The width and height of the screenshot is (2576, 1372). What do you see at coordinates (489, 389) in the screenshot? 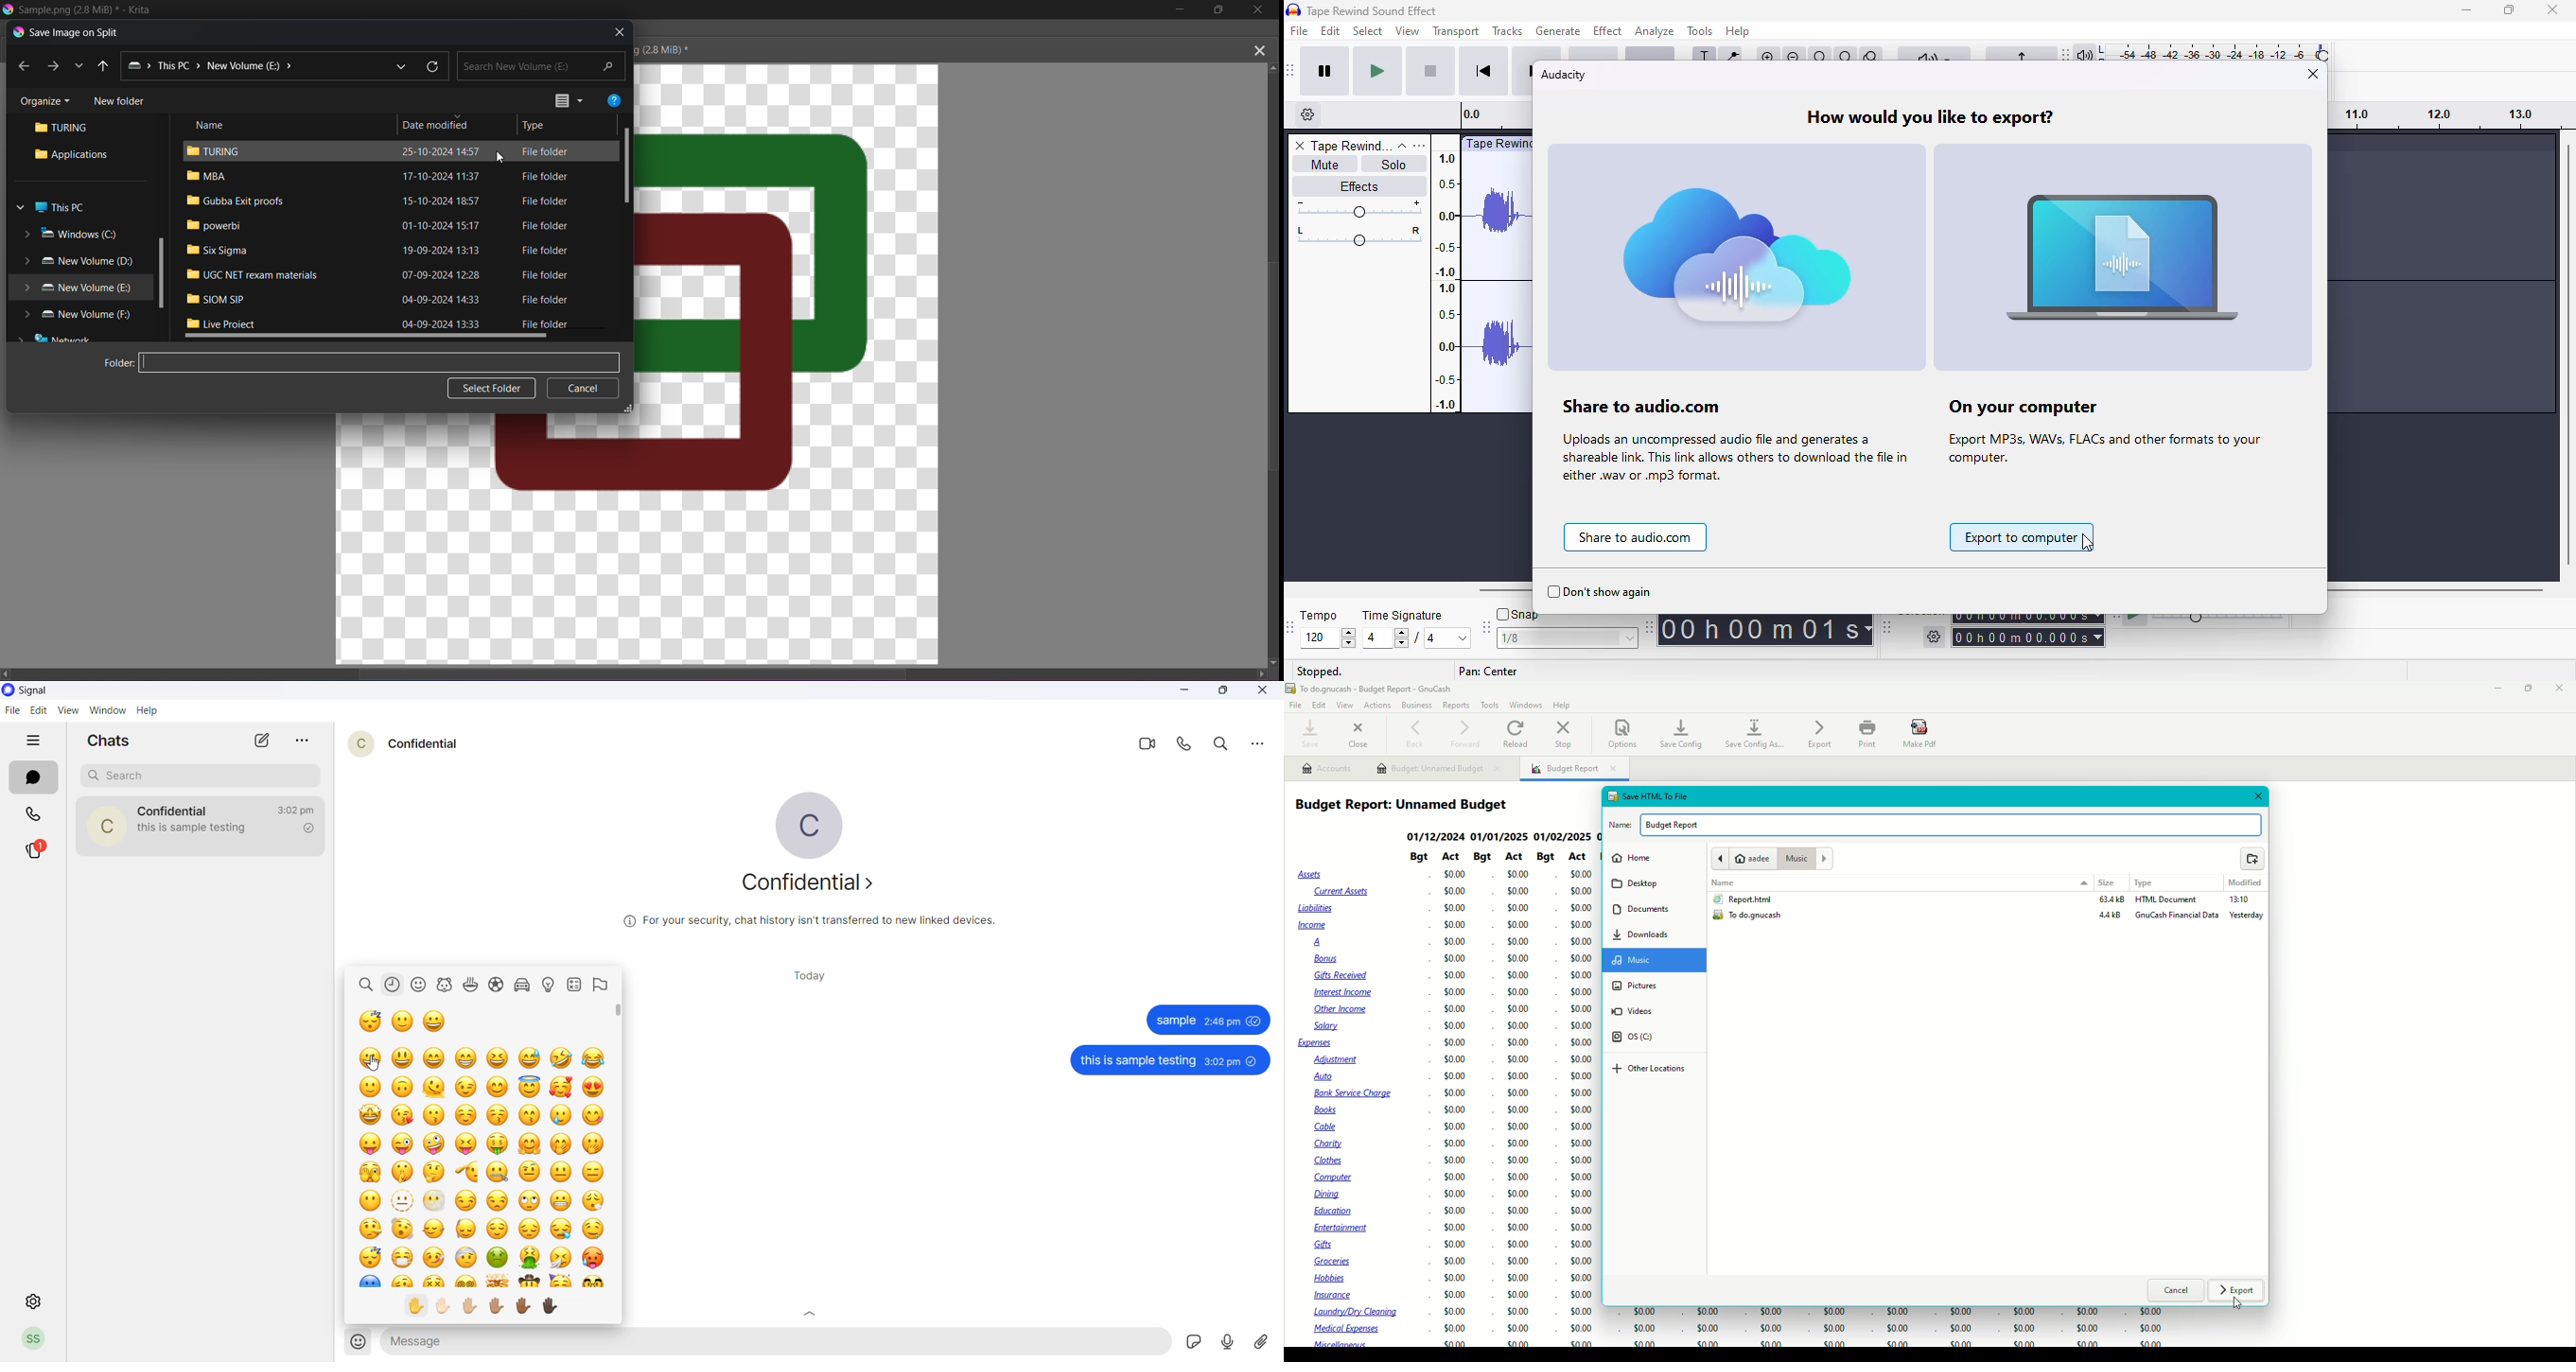
I see `Select folder` at bounding box center [489, 389].